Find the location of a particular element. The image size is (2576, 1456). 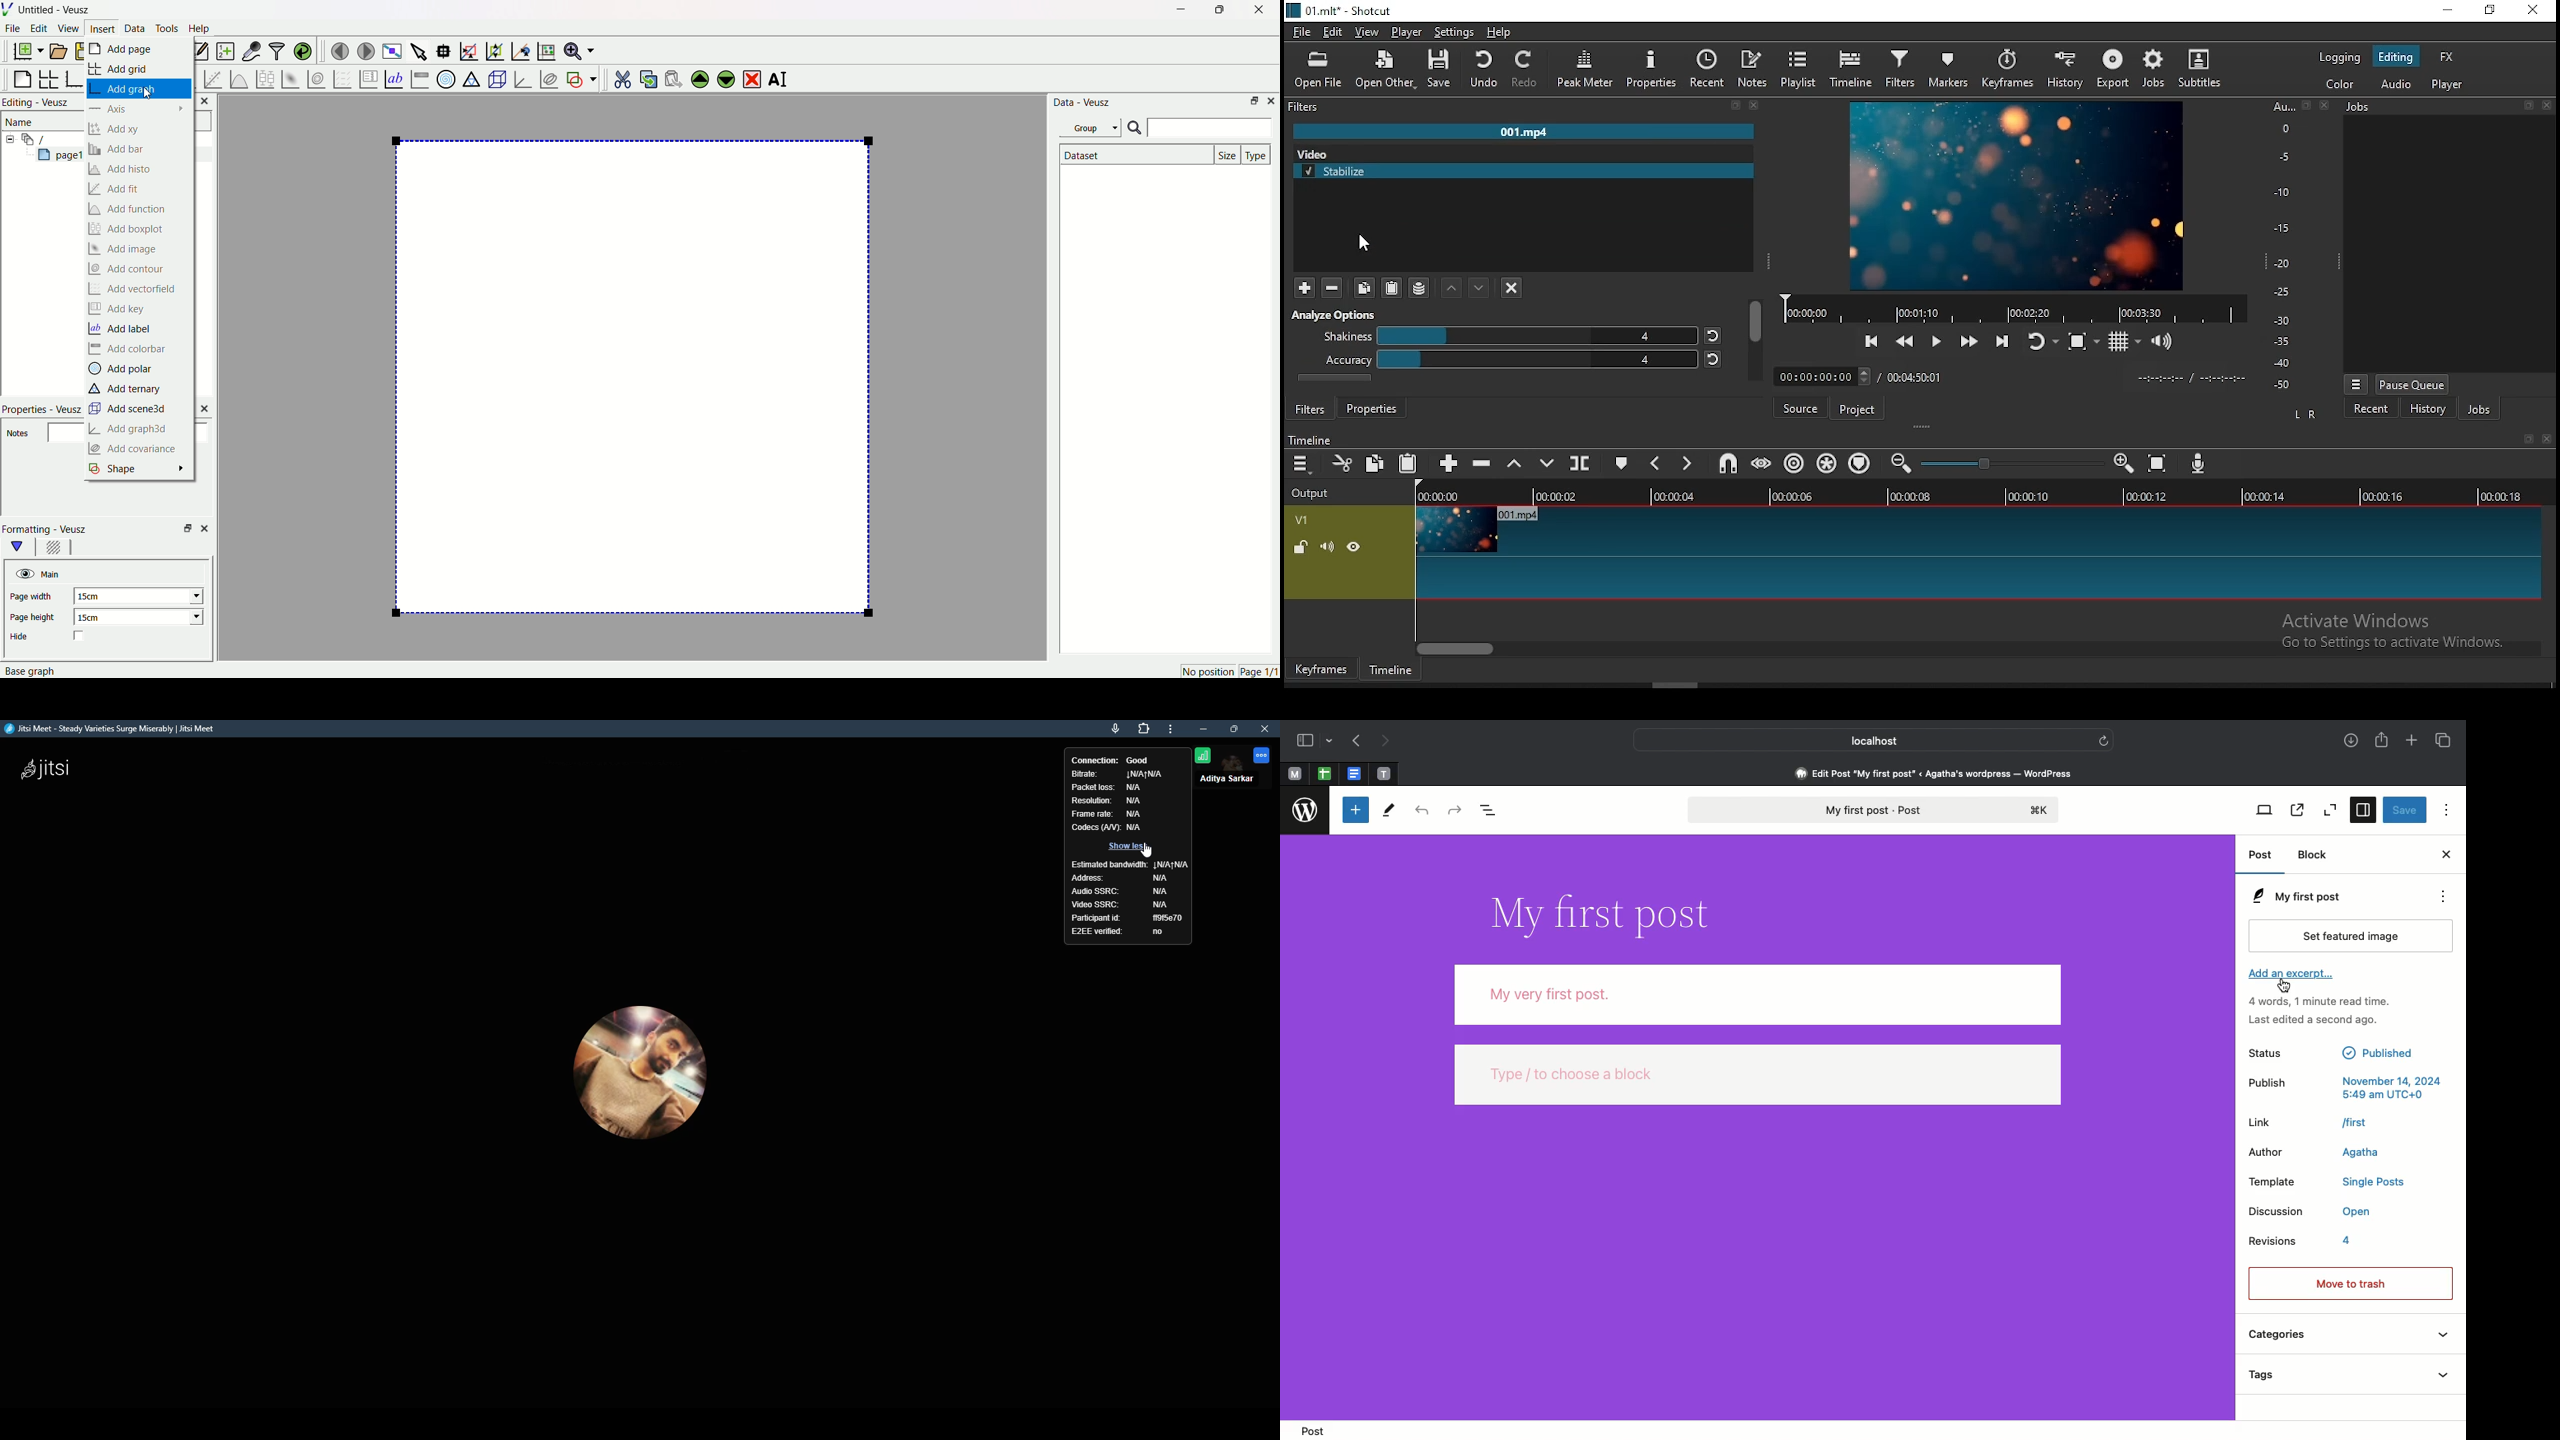

close menu is located at coordinates (1752, 105).